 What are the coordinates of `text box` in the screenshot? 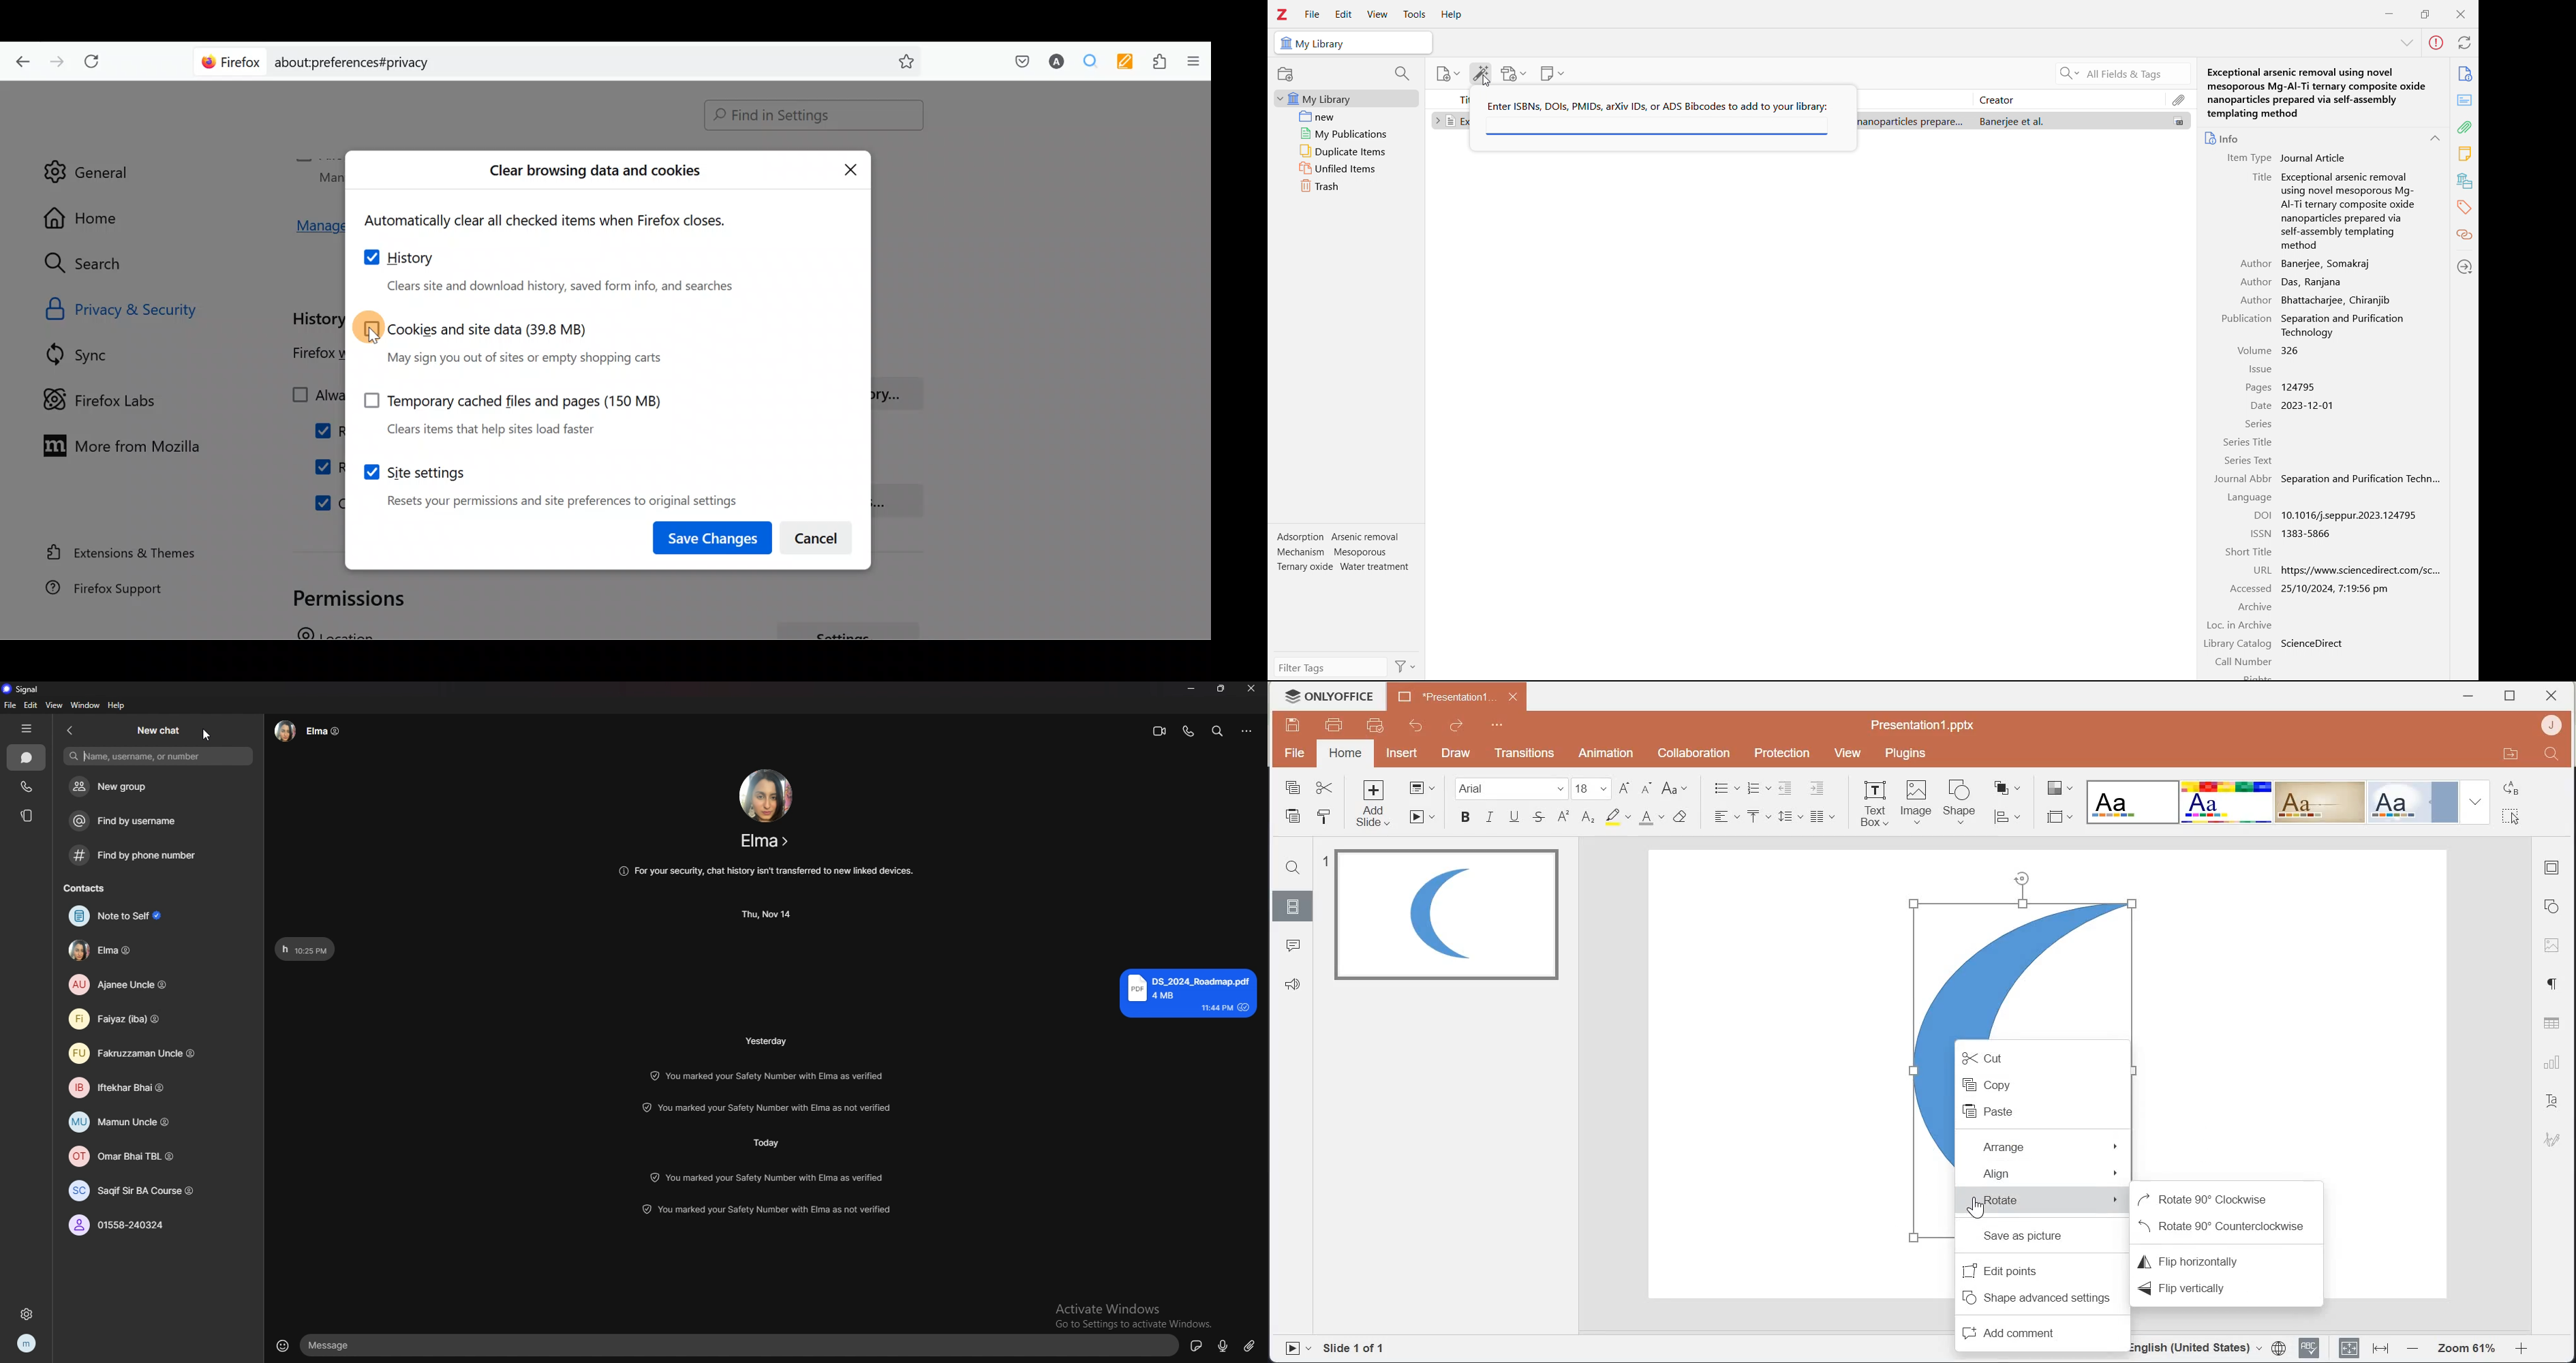 It's located at (742, 1345).